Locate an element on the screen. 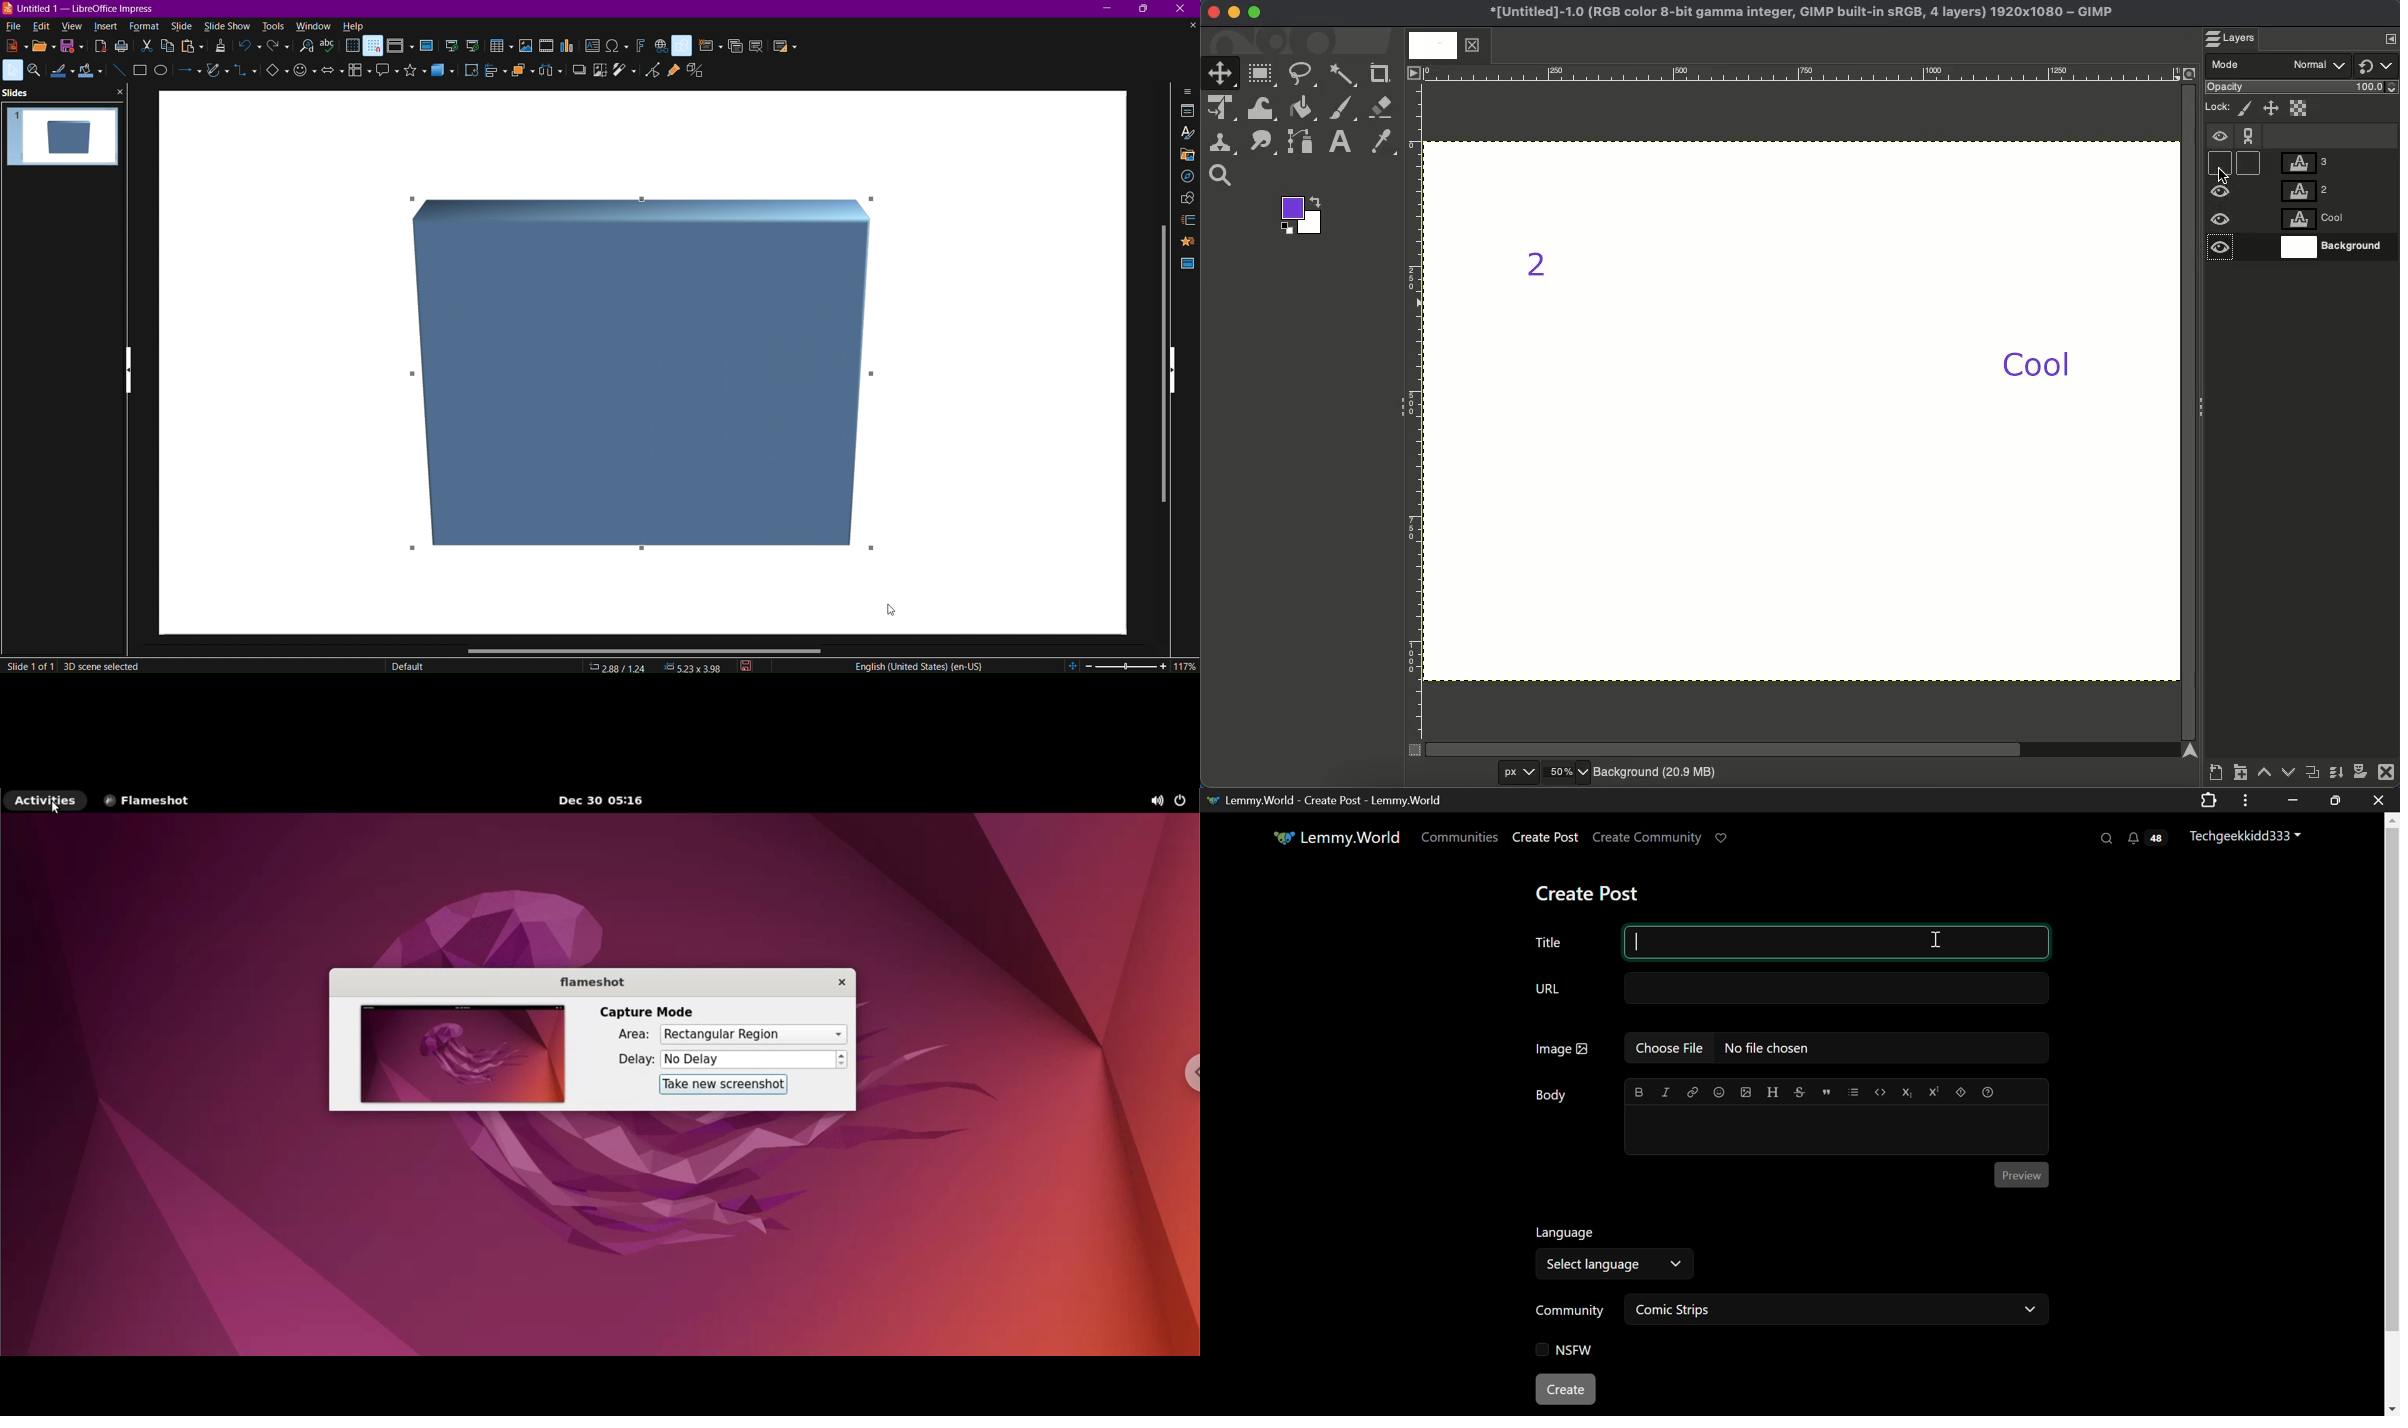 This screenshot has width=2408, height=1428. Colors is located at coordinates (1304, 217).